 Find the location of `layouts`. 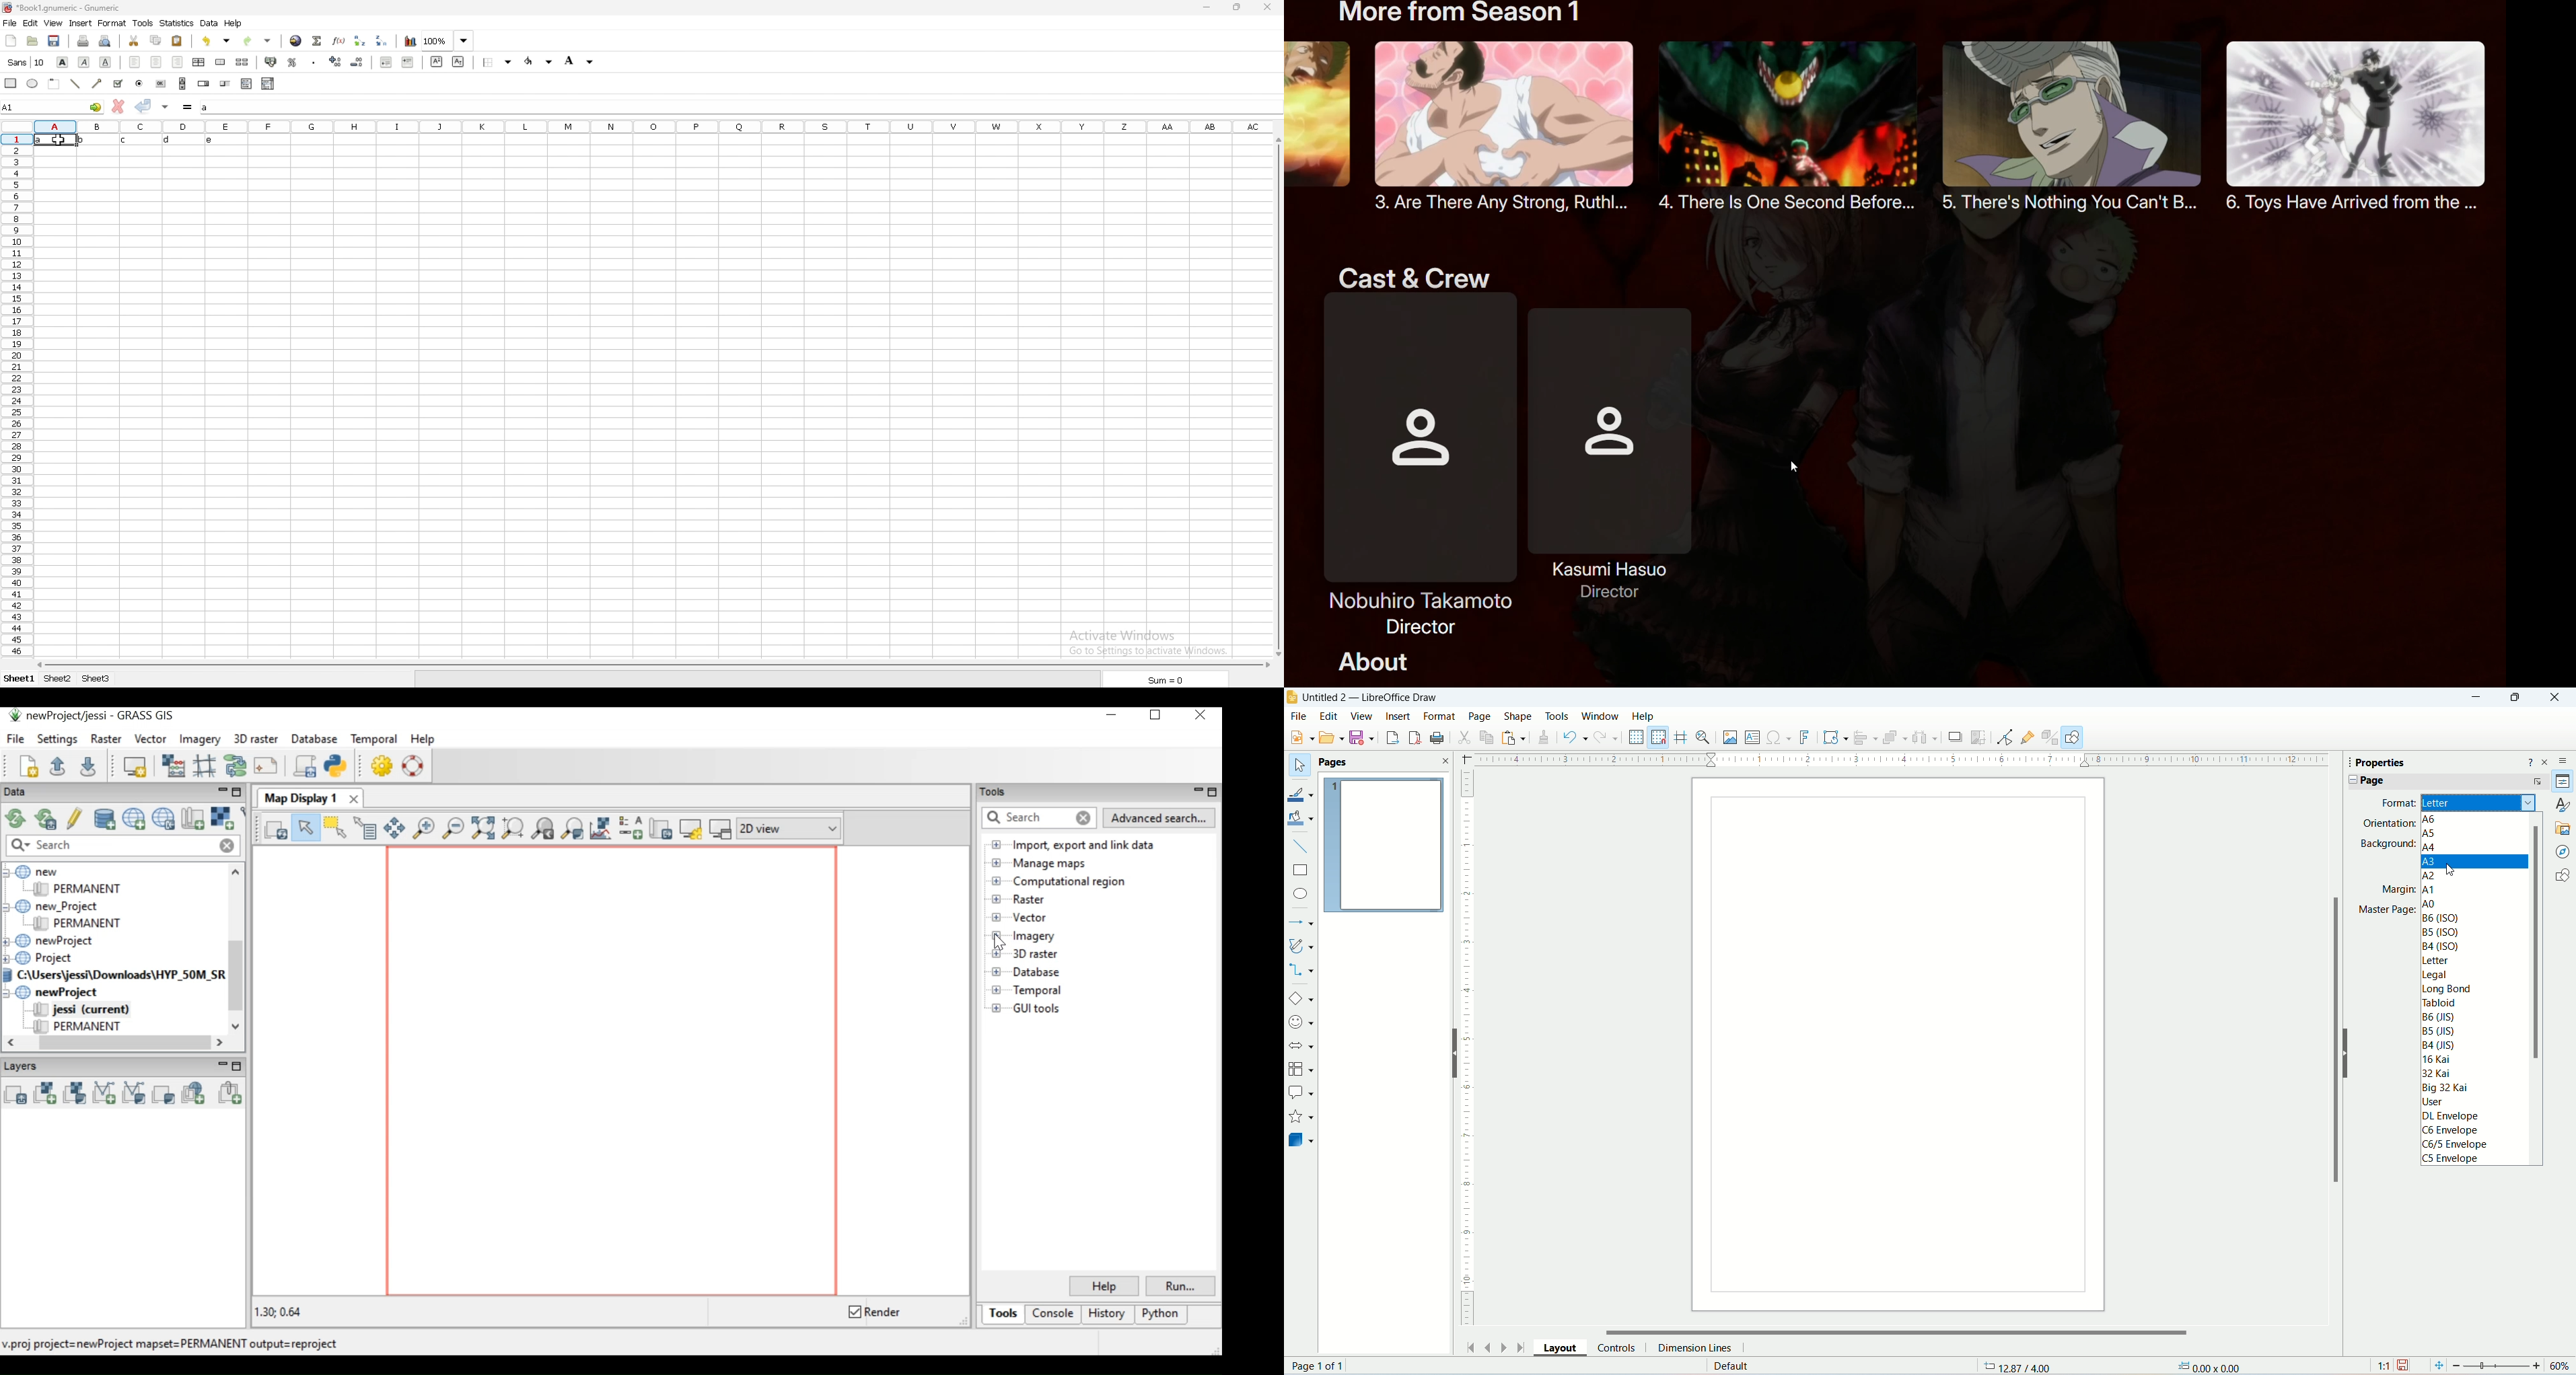

layouts is located at coordinates (1564, 1347).